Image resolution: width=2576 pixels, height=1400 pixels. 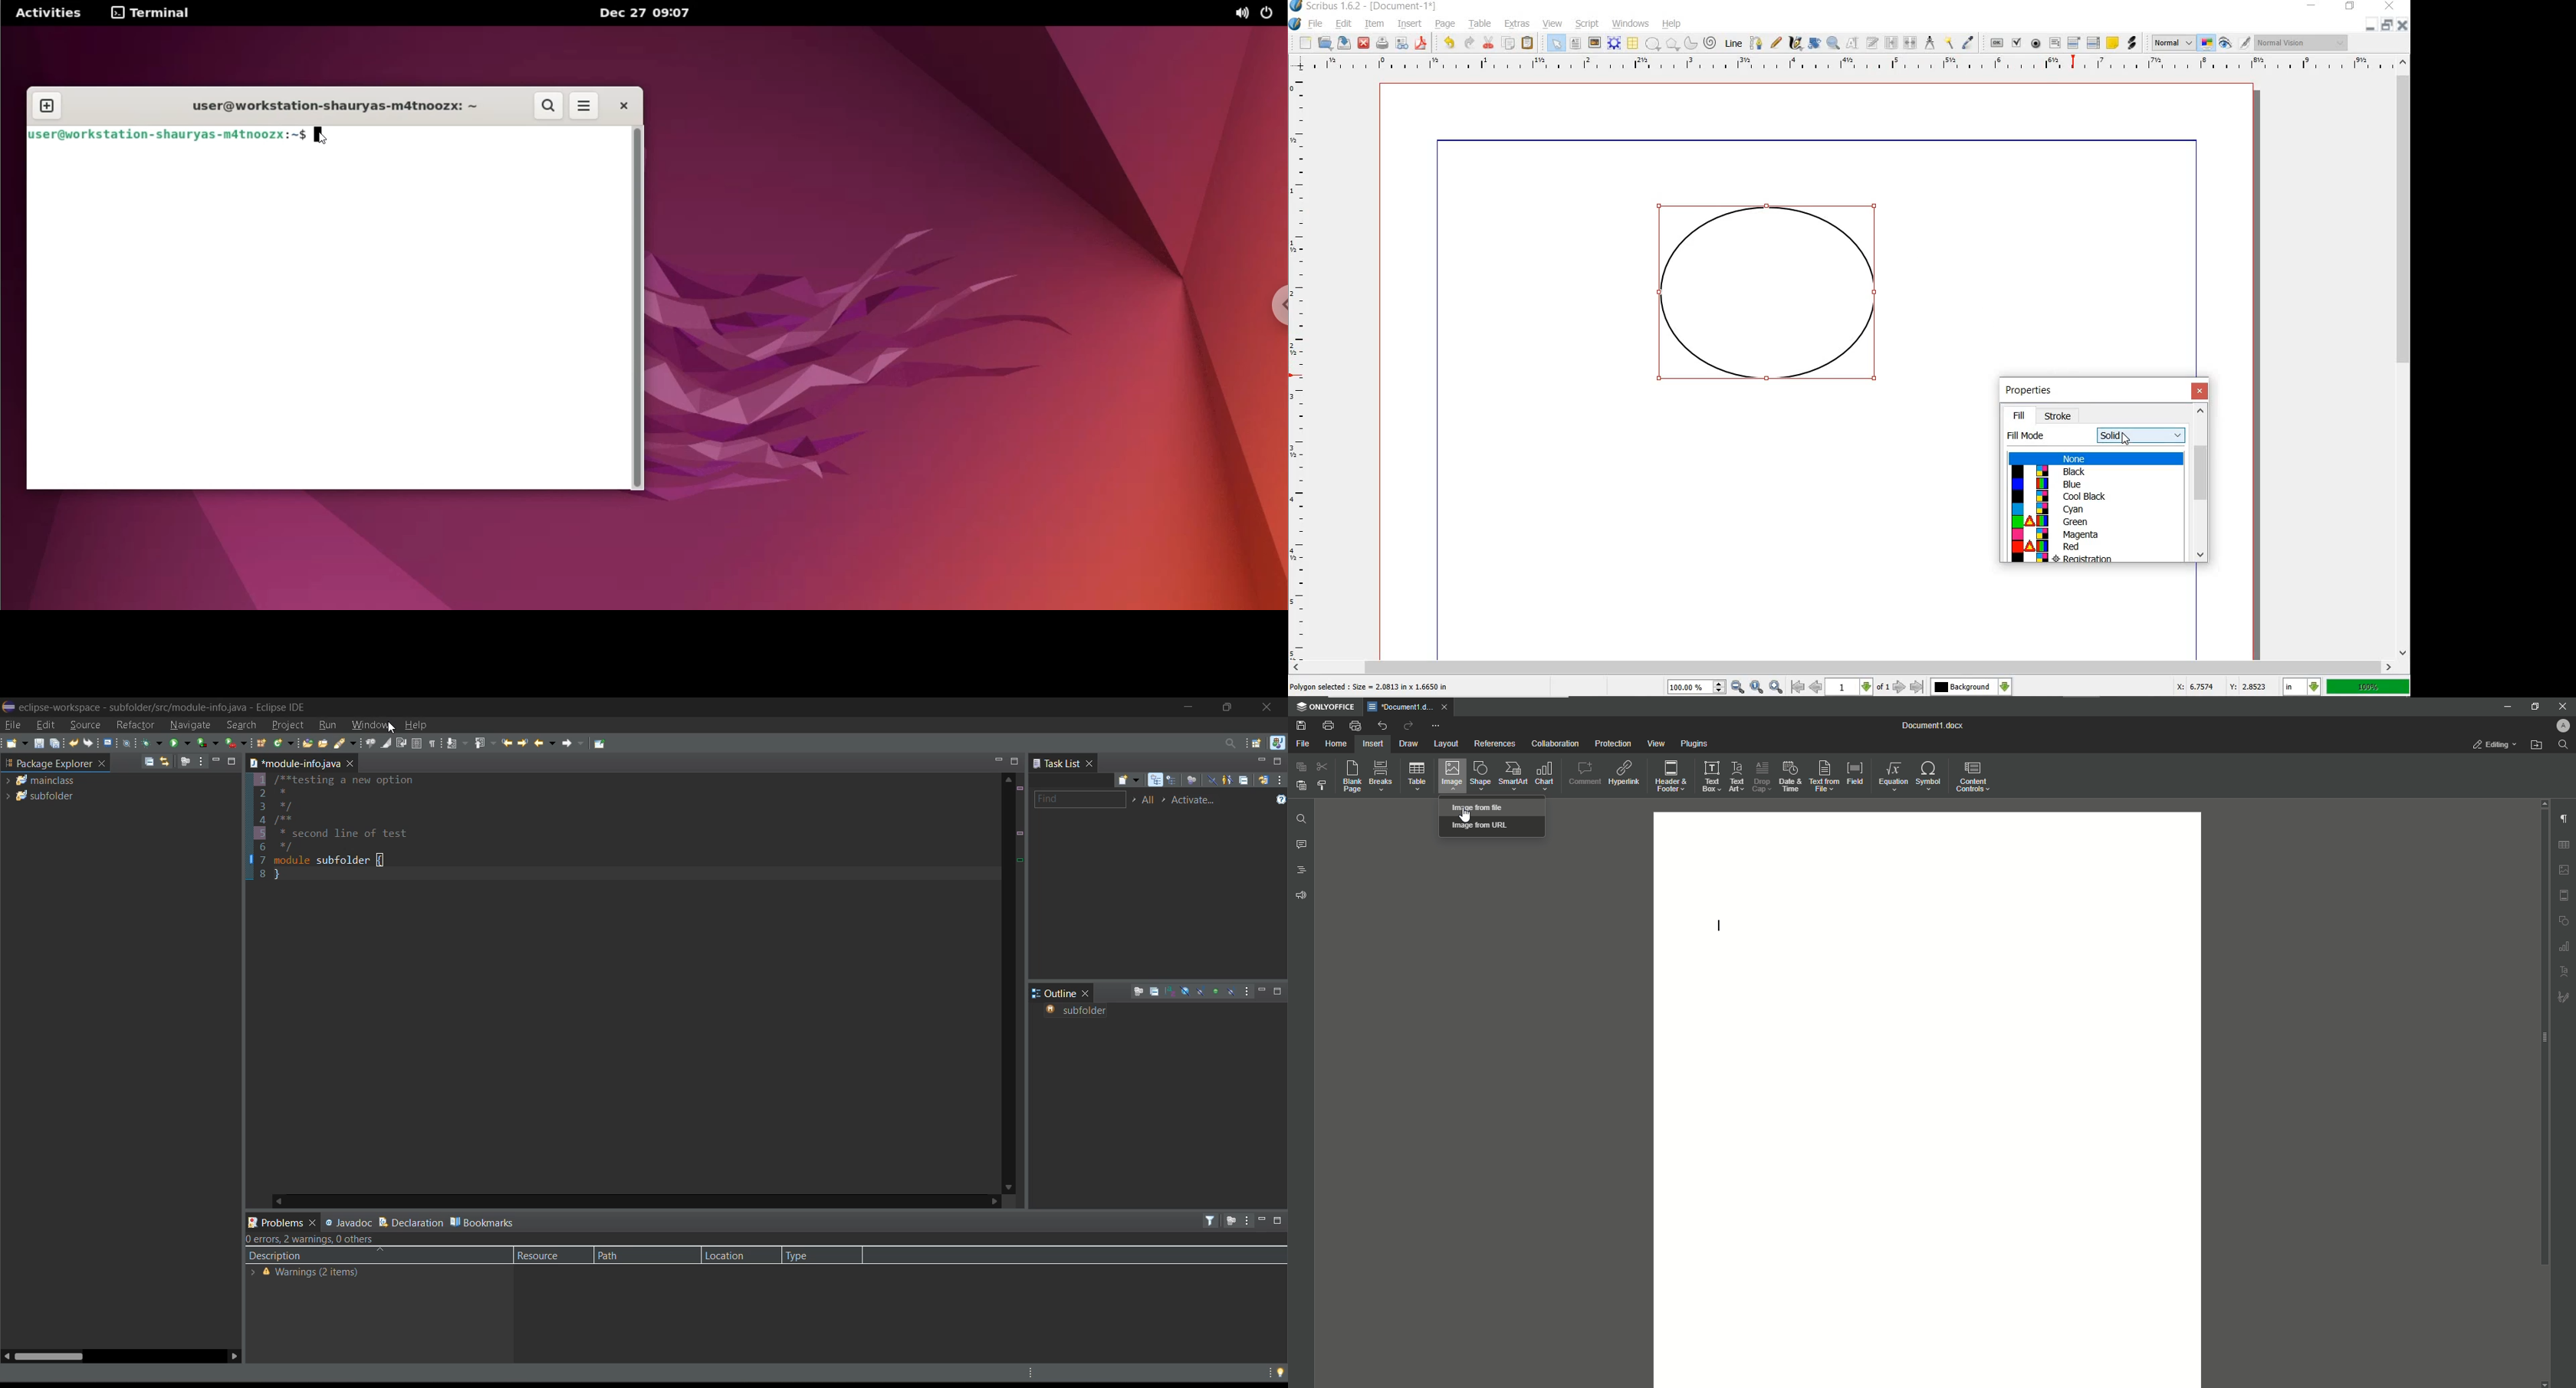 I want to click on Layout, so click(x=1444, y=744).